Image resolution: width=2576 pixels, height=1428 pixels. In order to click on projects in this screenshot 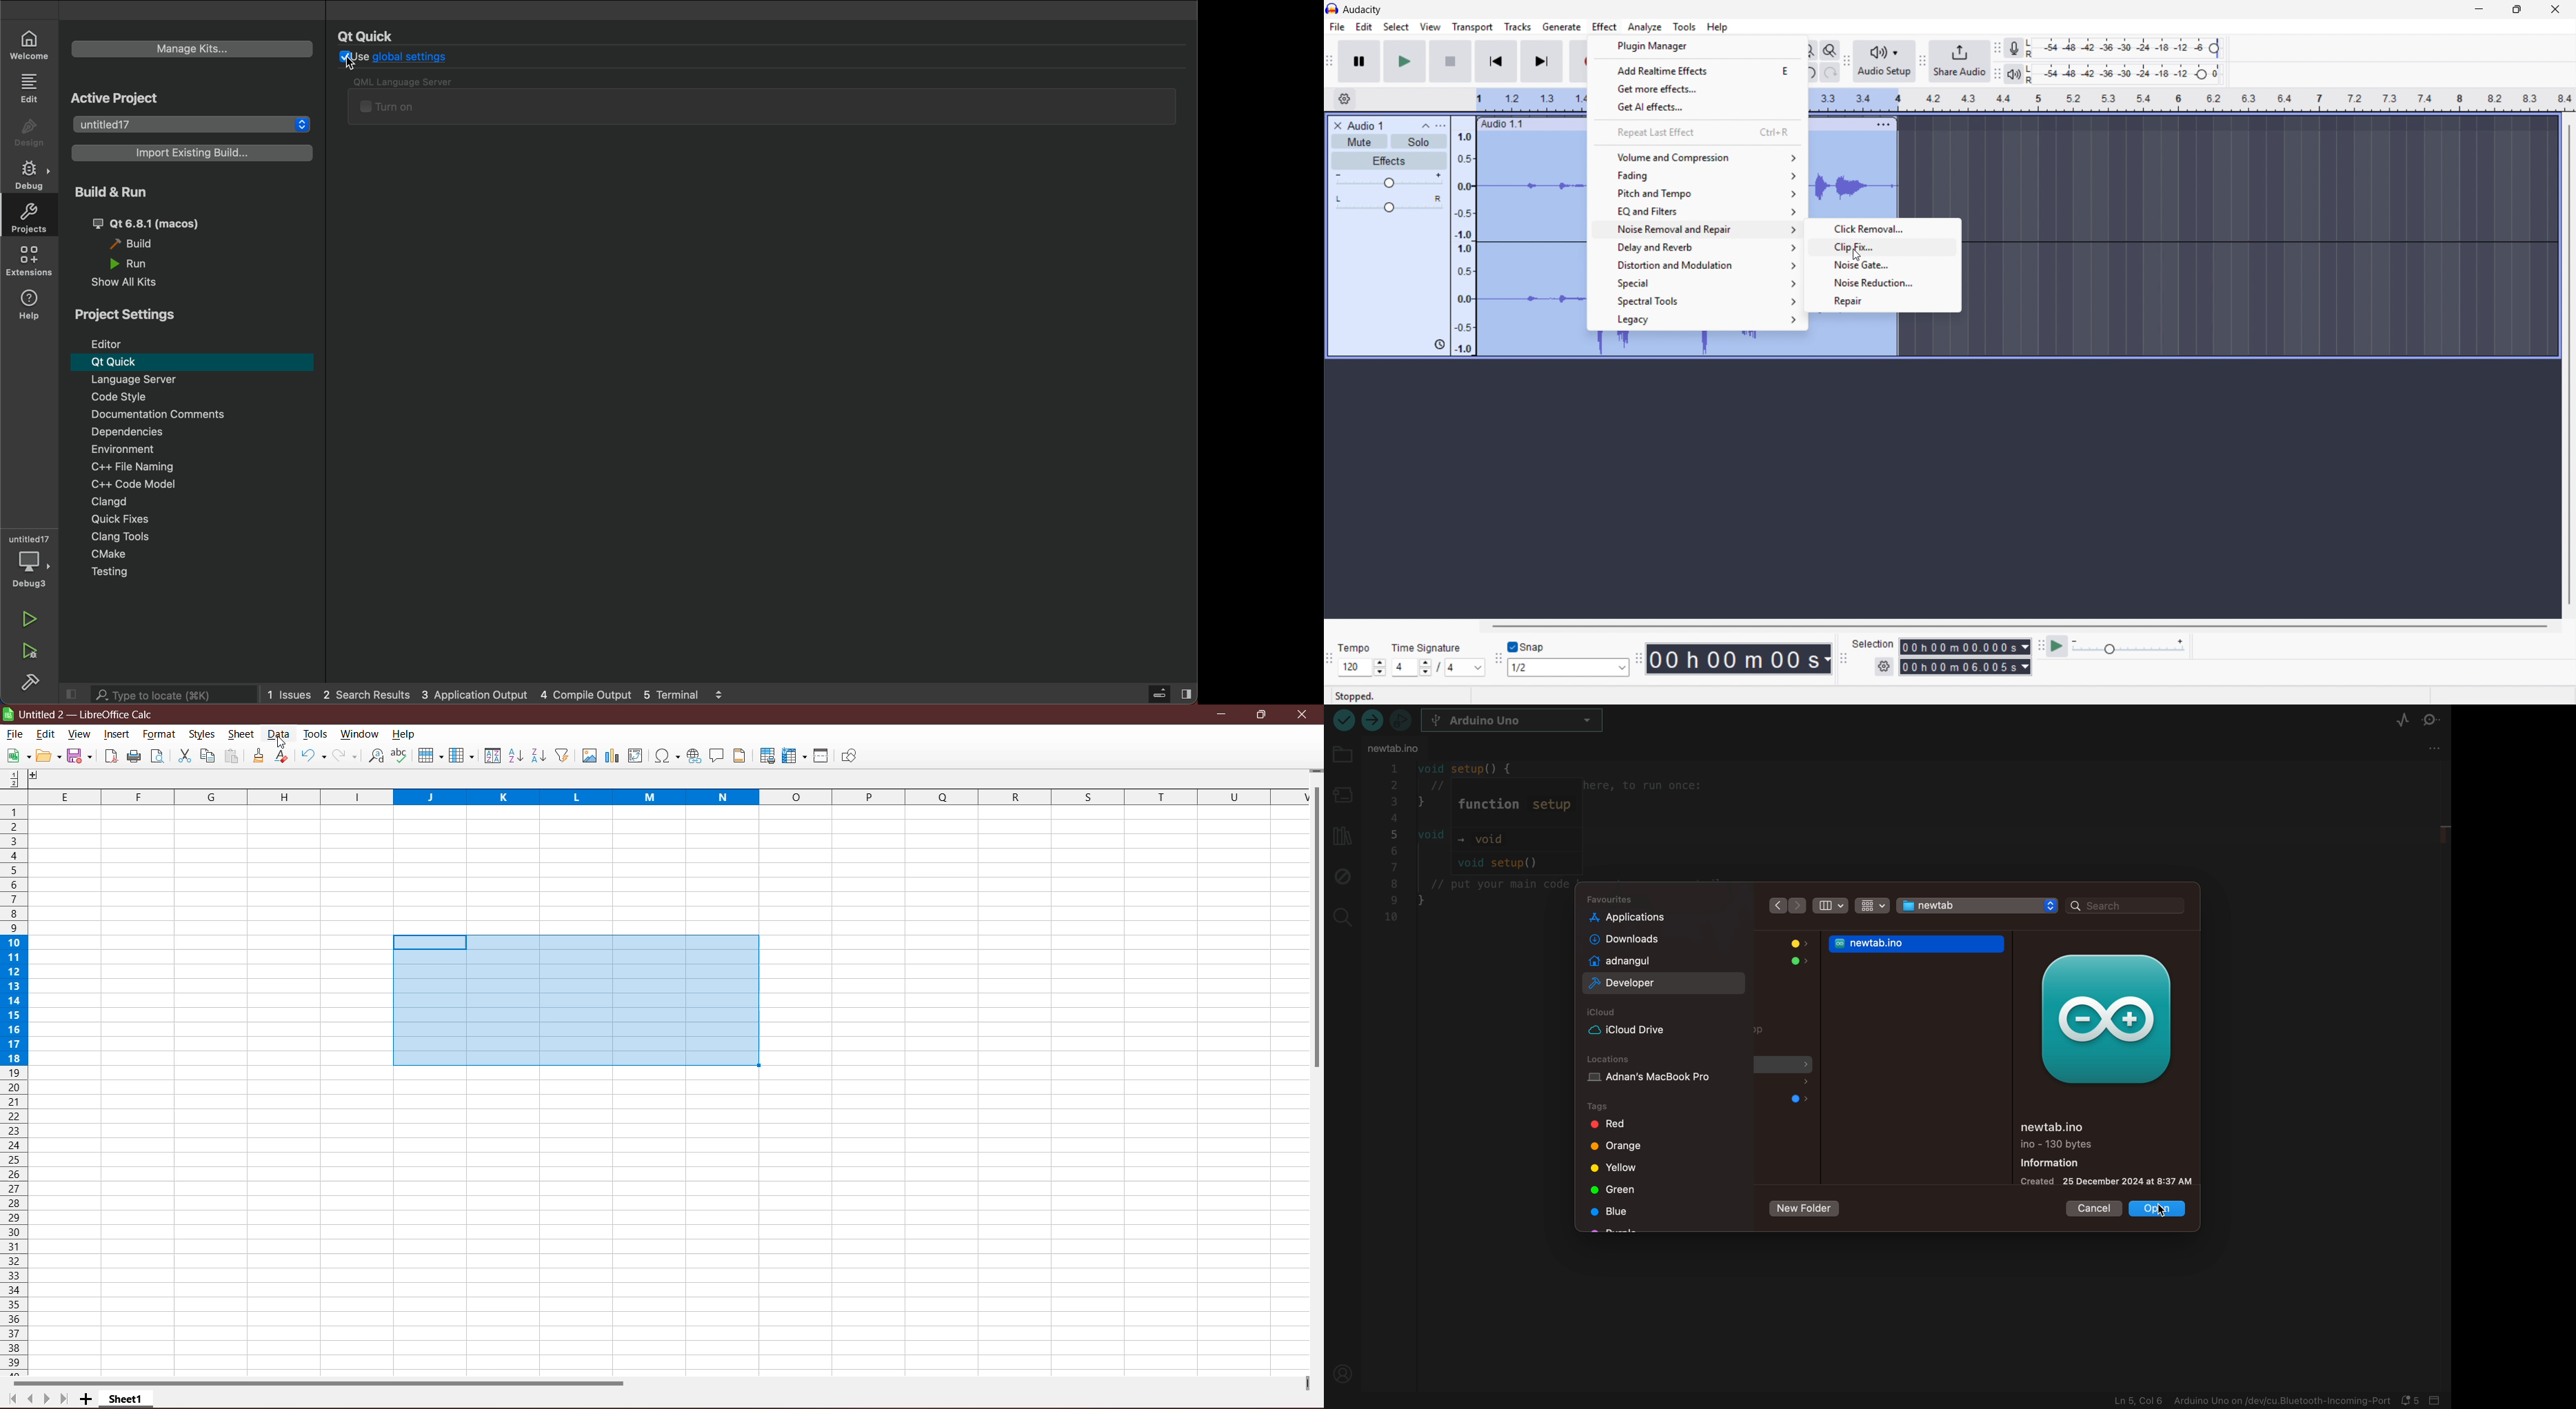, I will do `click(30, 220)`.